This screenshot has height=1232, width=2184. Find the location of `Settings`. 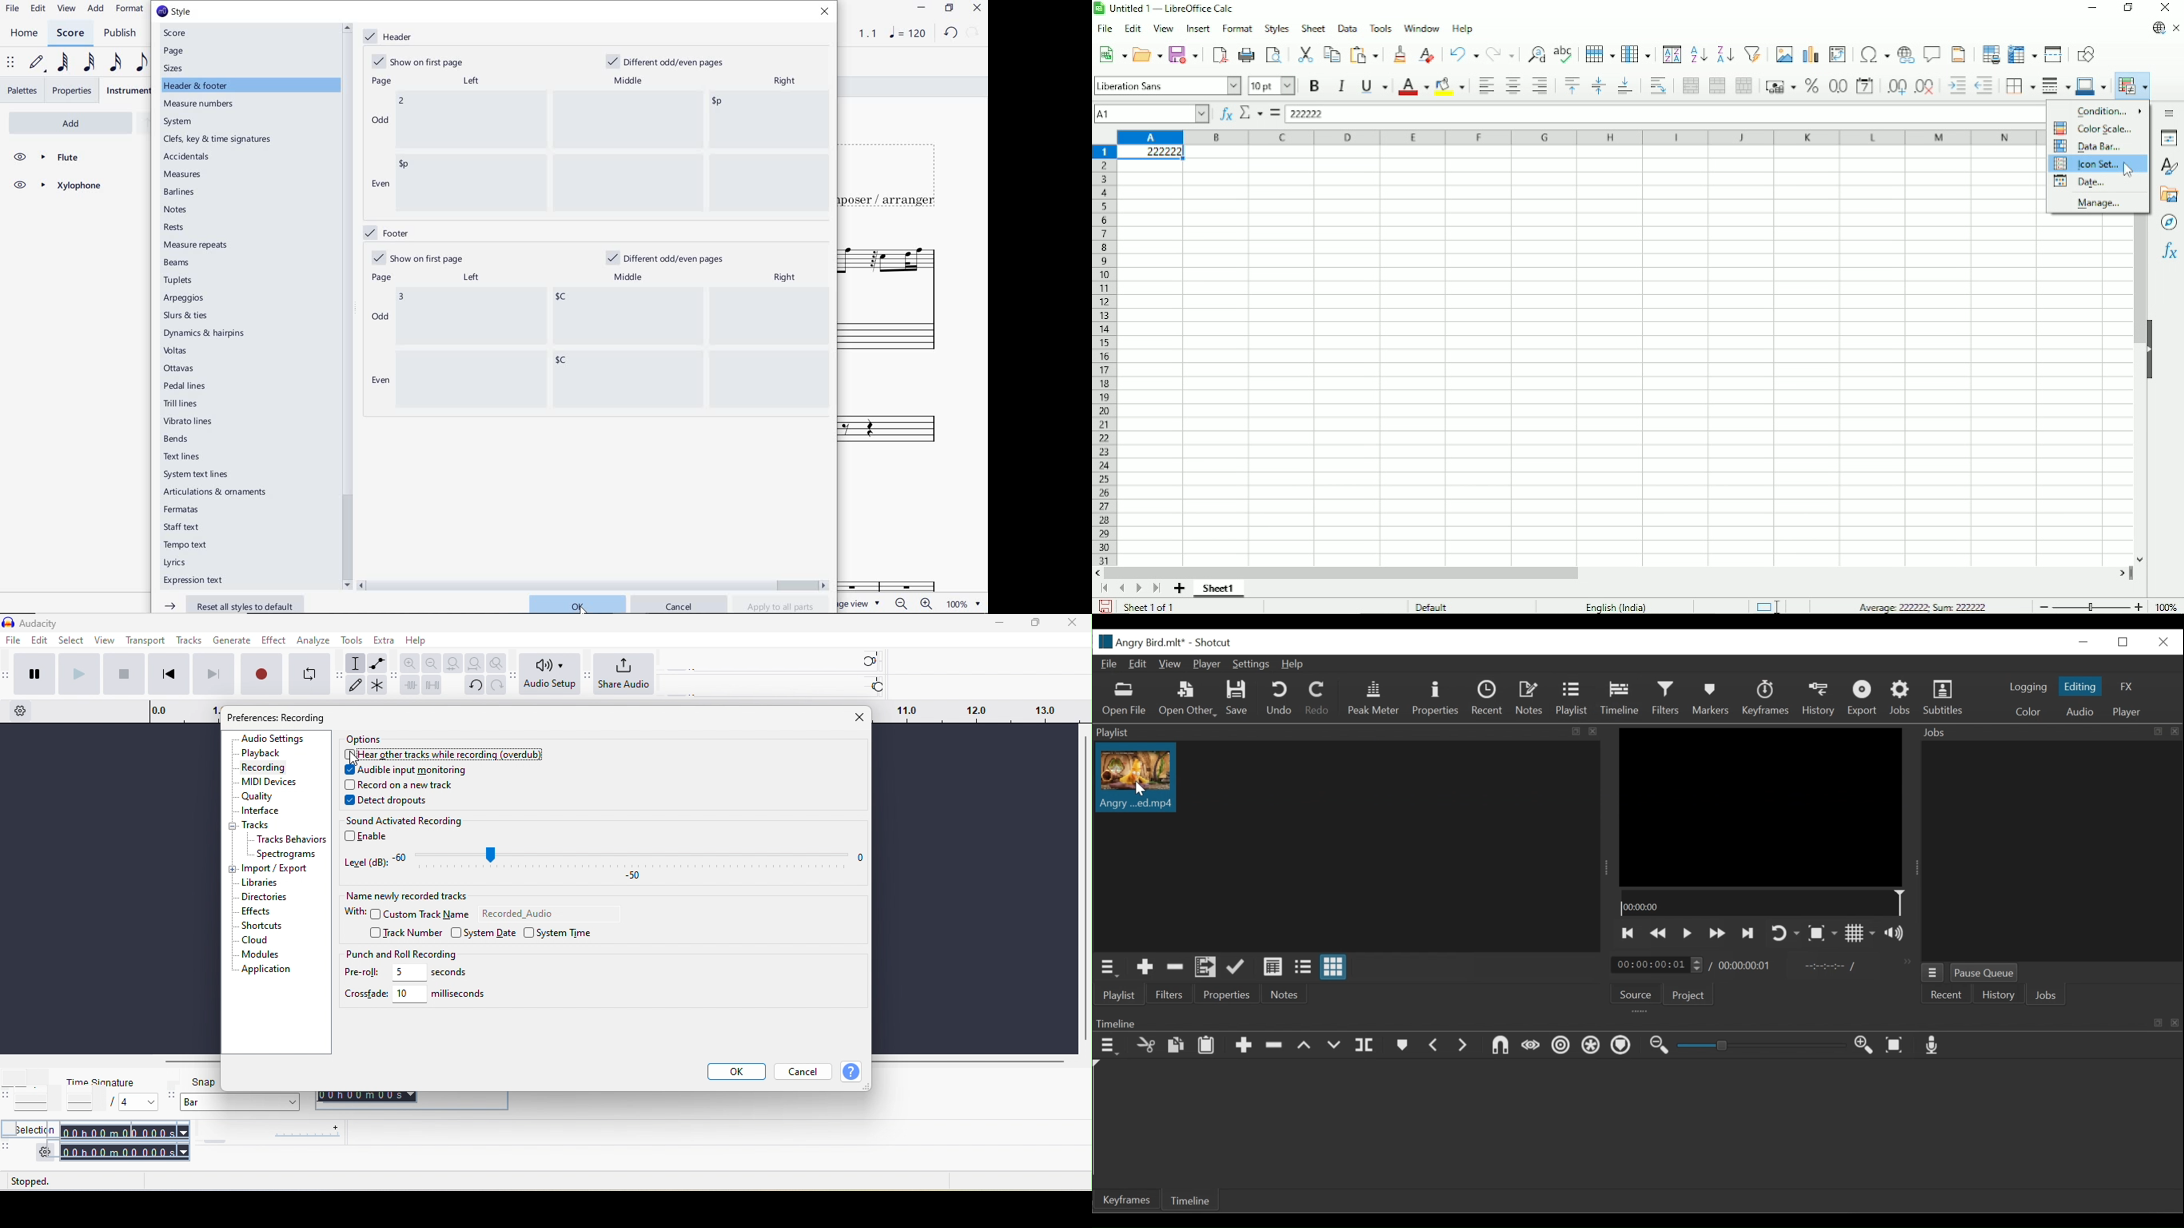

Settings is located at coordinates (1251, 664).